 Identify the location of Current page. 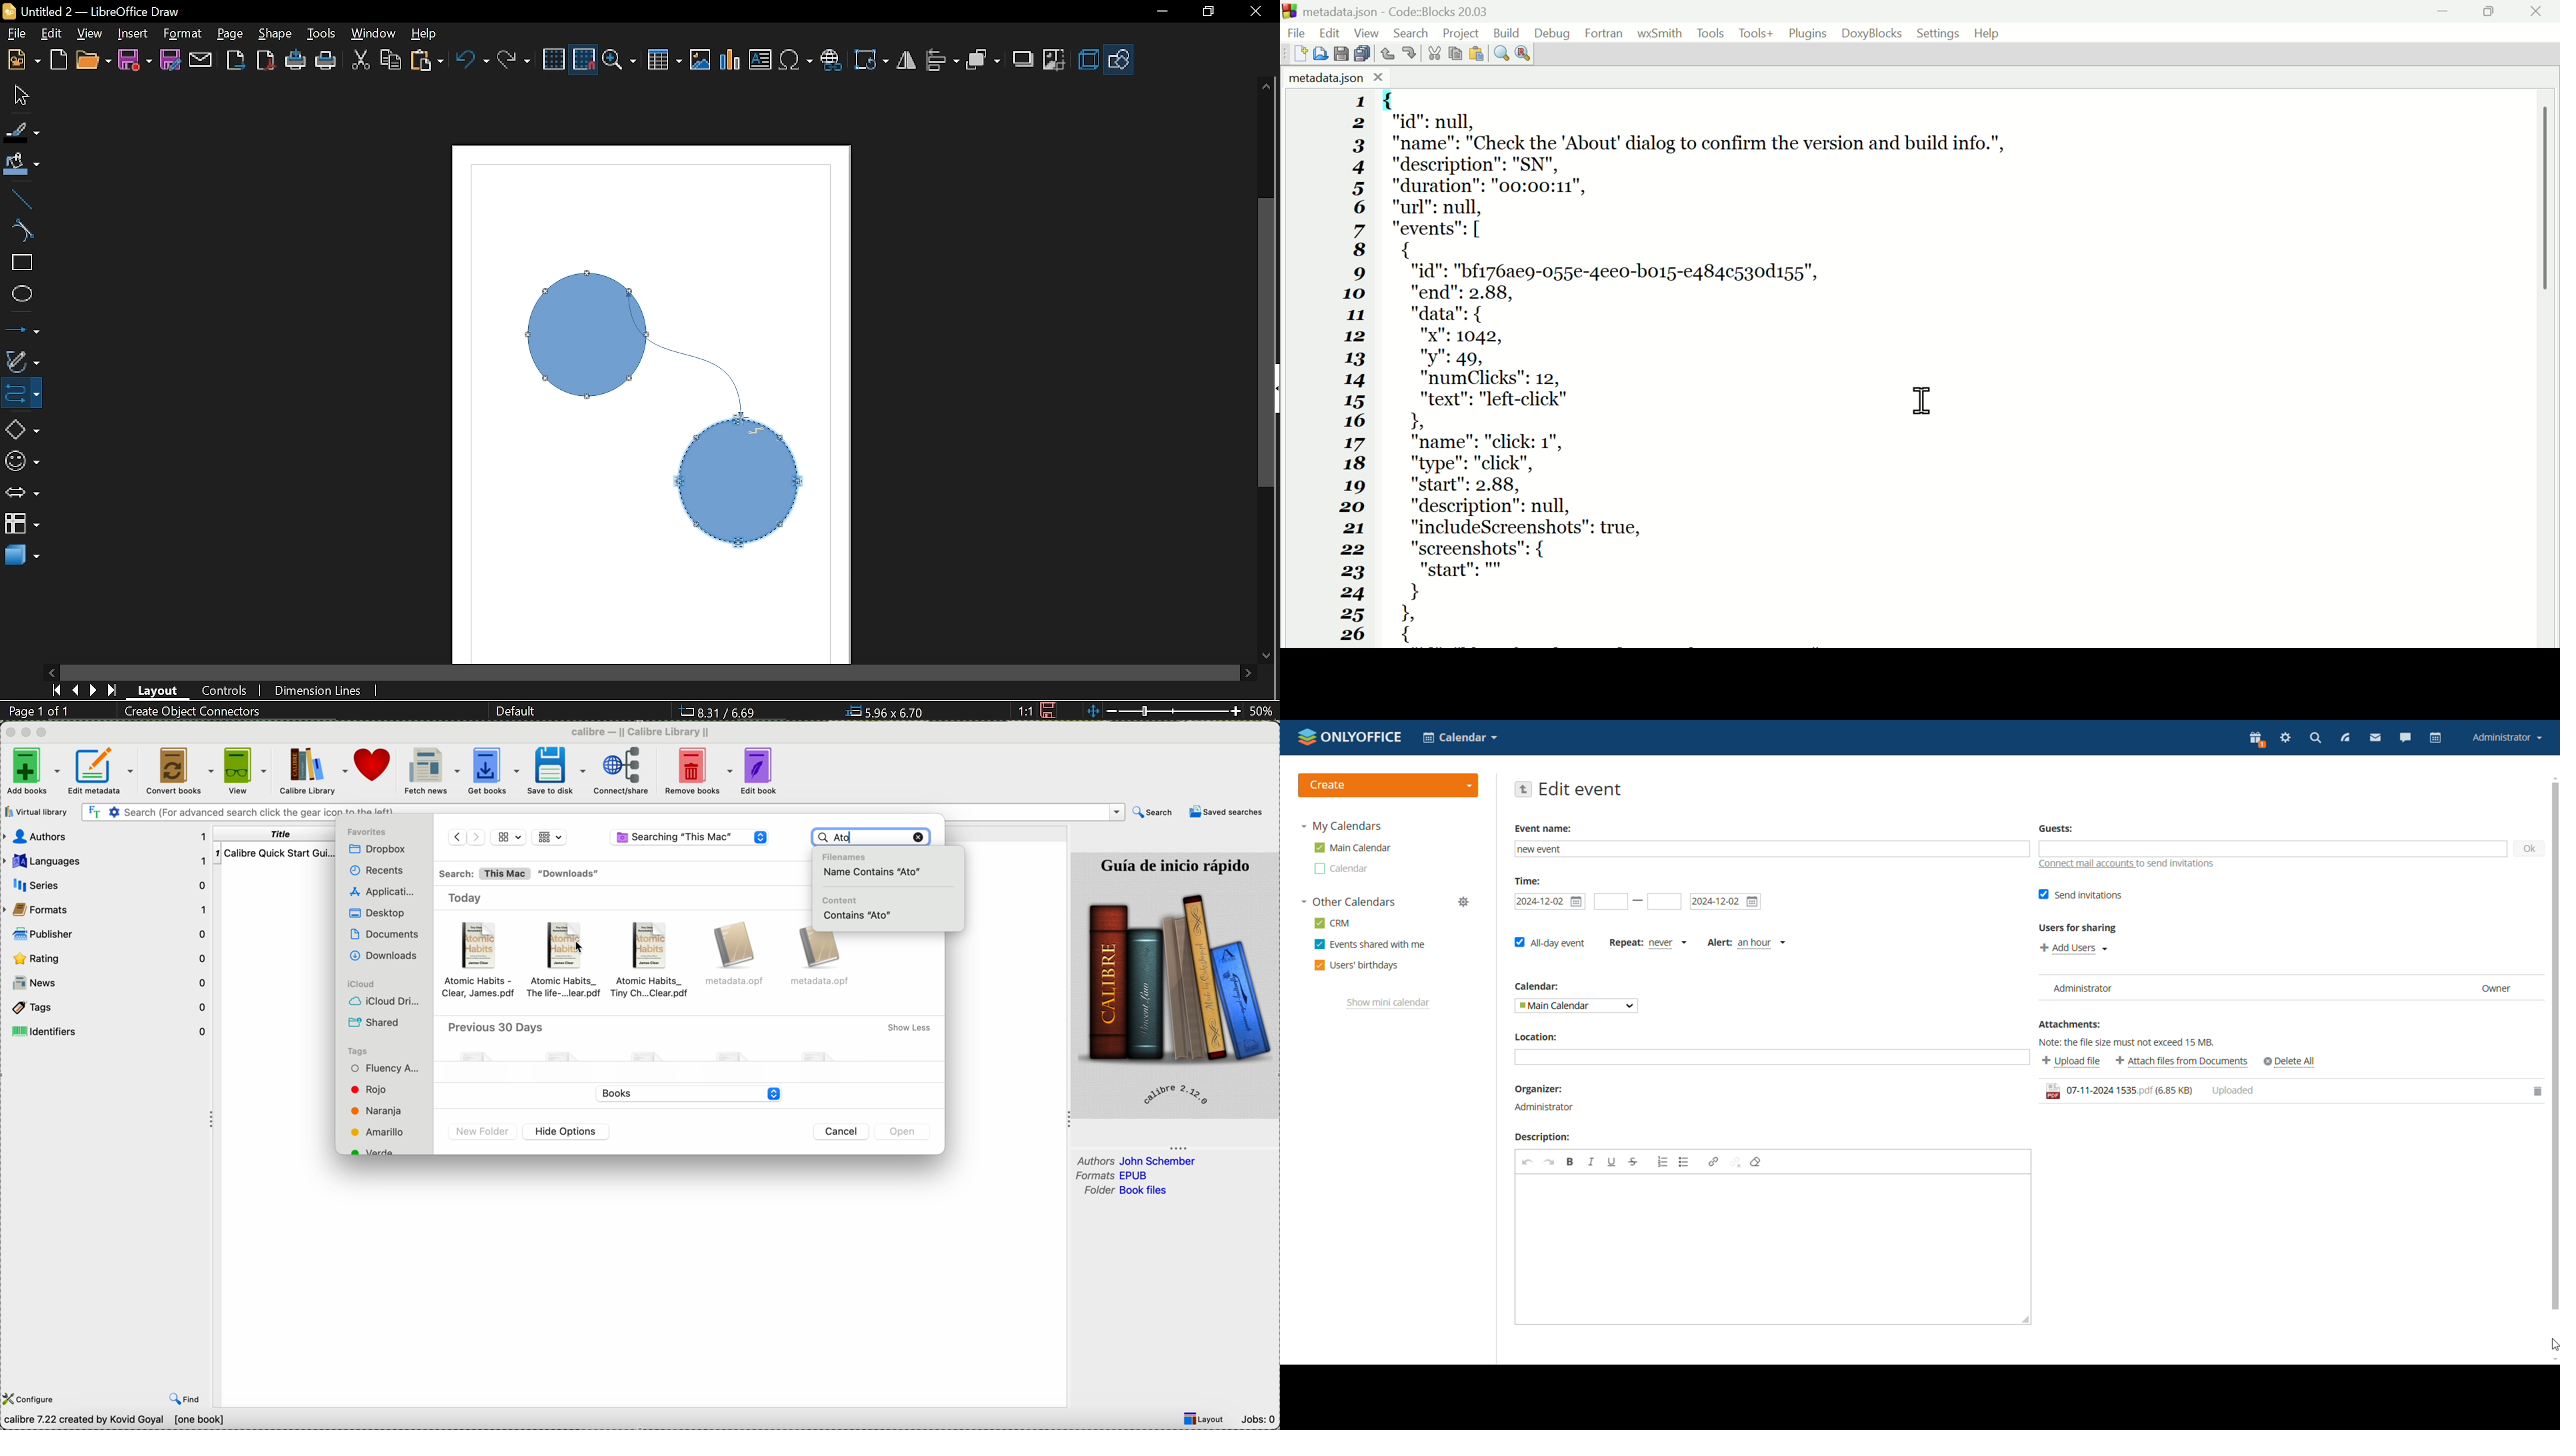
(38, 712).